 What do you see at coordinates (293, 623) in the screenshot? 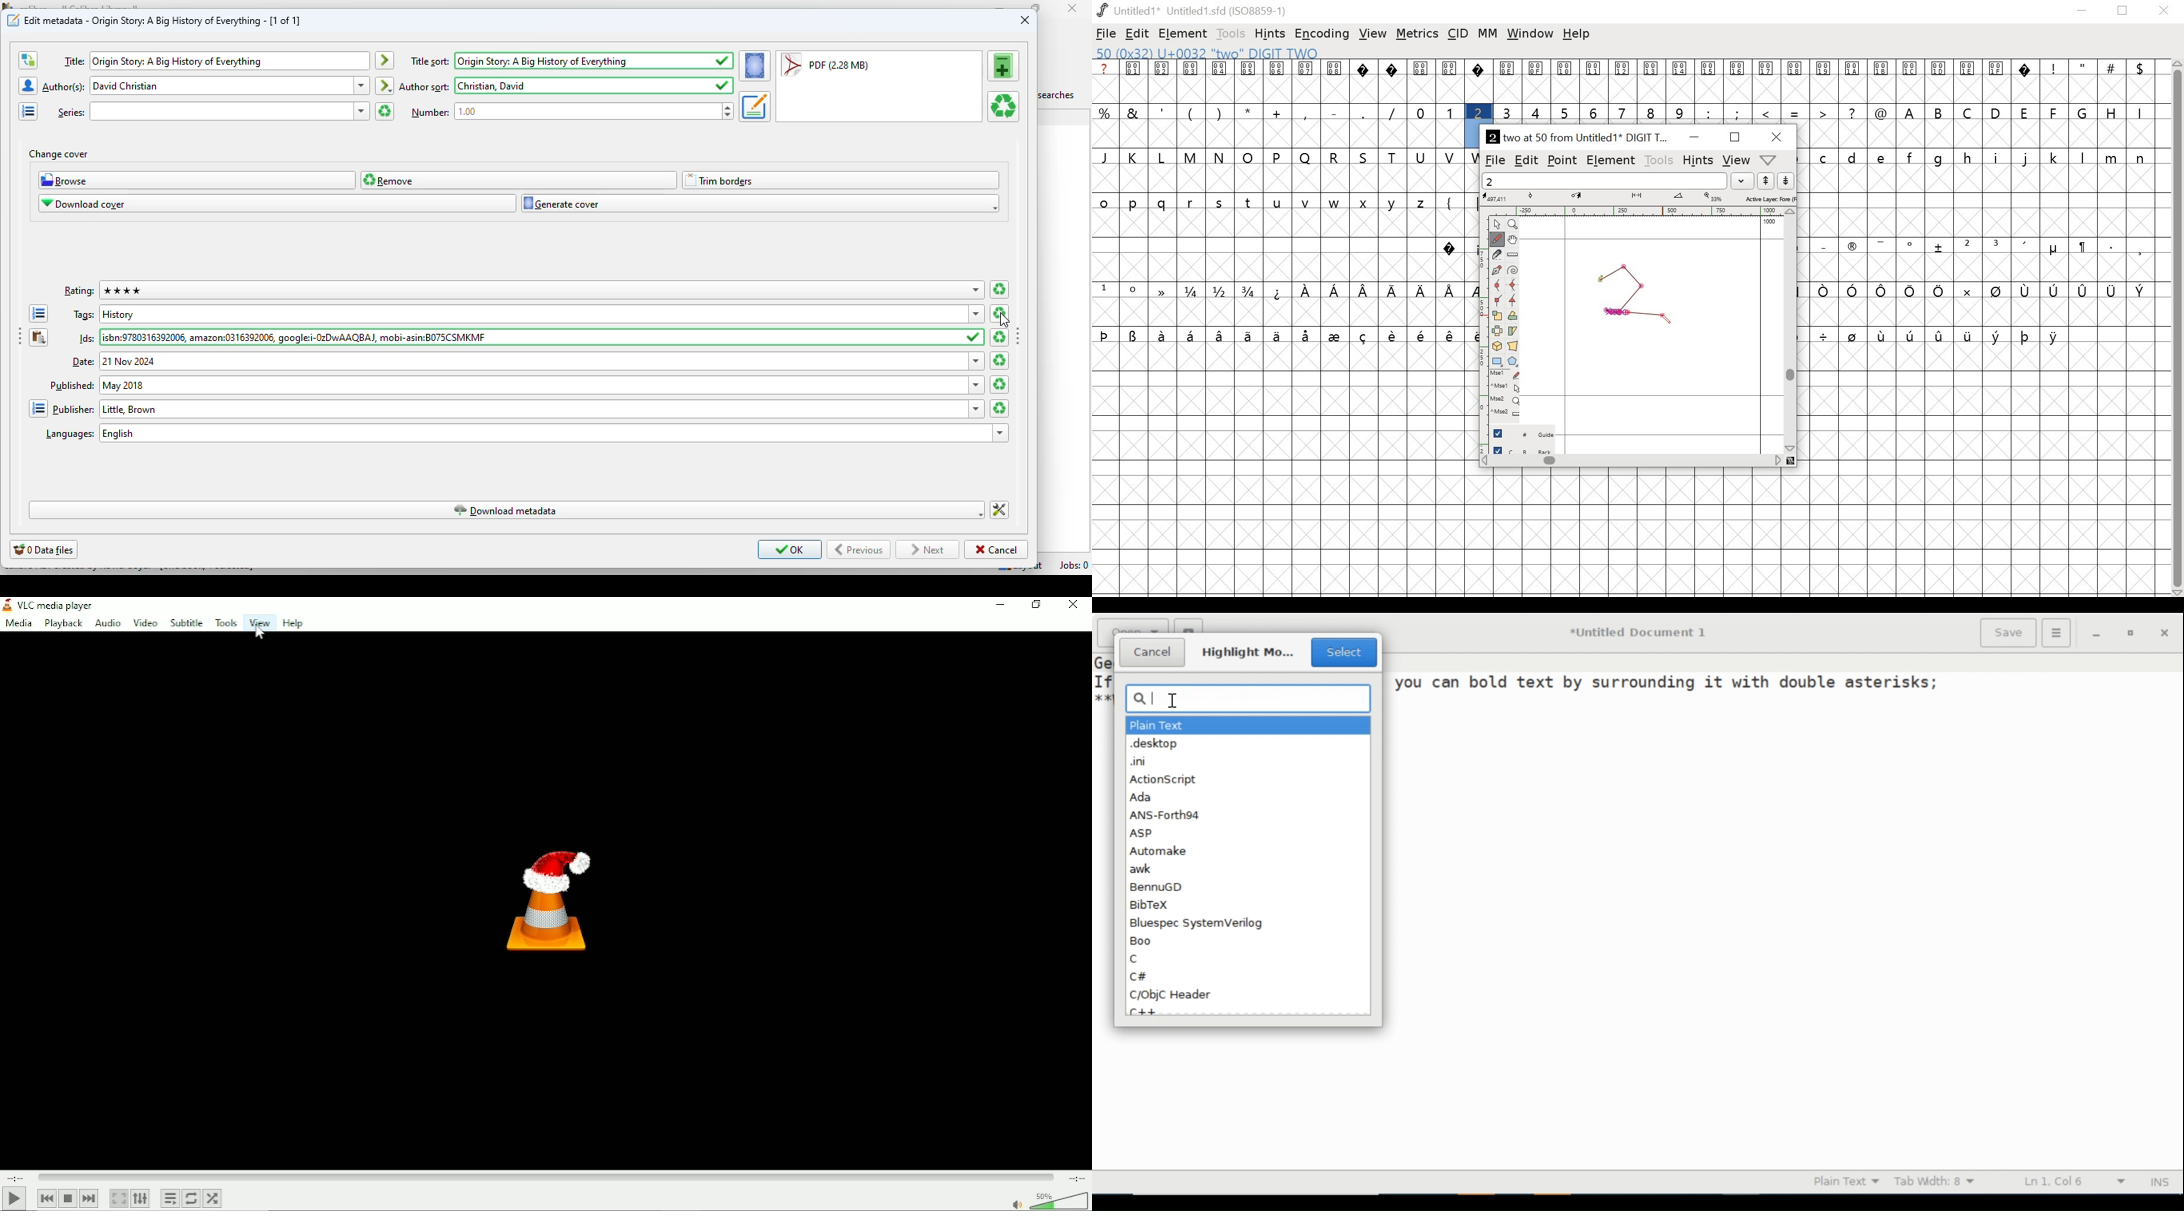
I see `Help` at bounding box center [293, 623].